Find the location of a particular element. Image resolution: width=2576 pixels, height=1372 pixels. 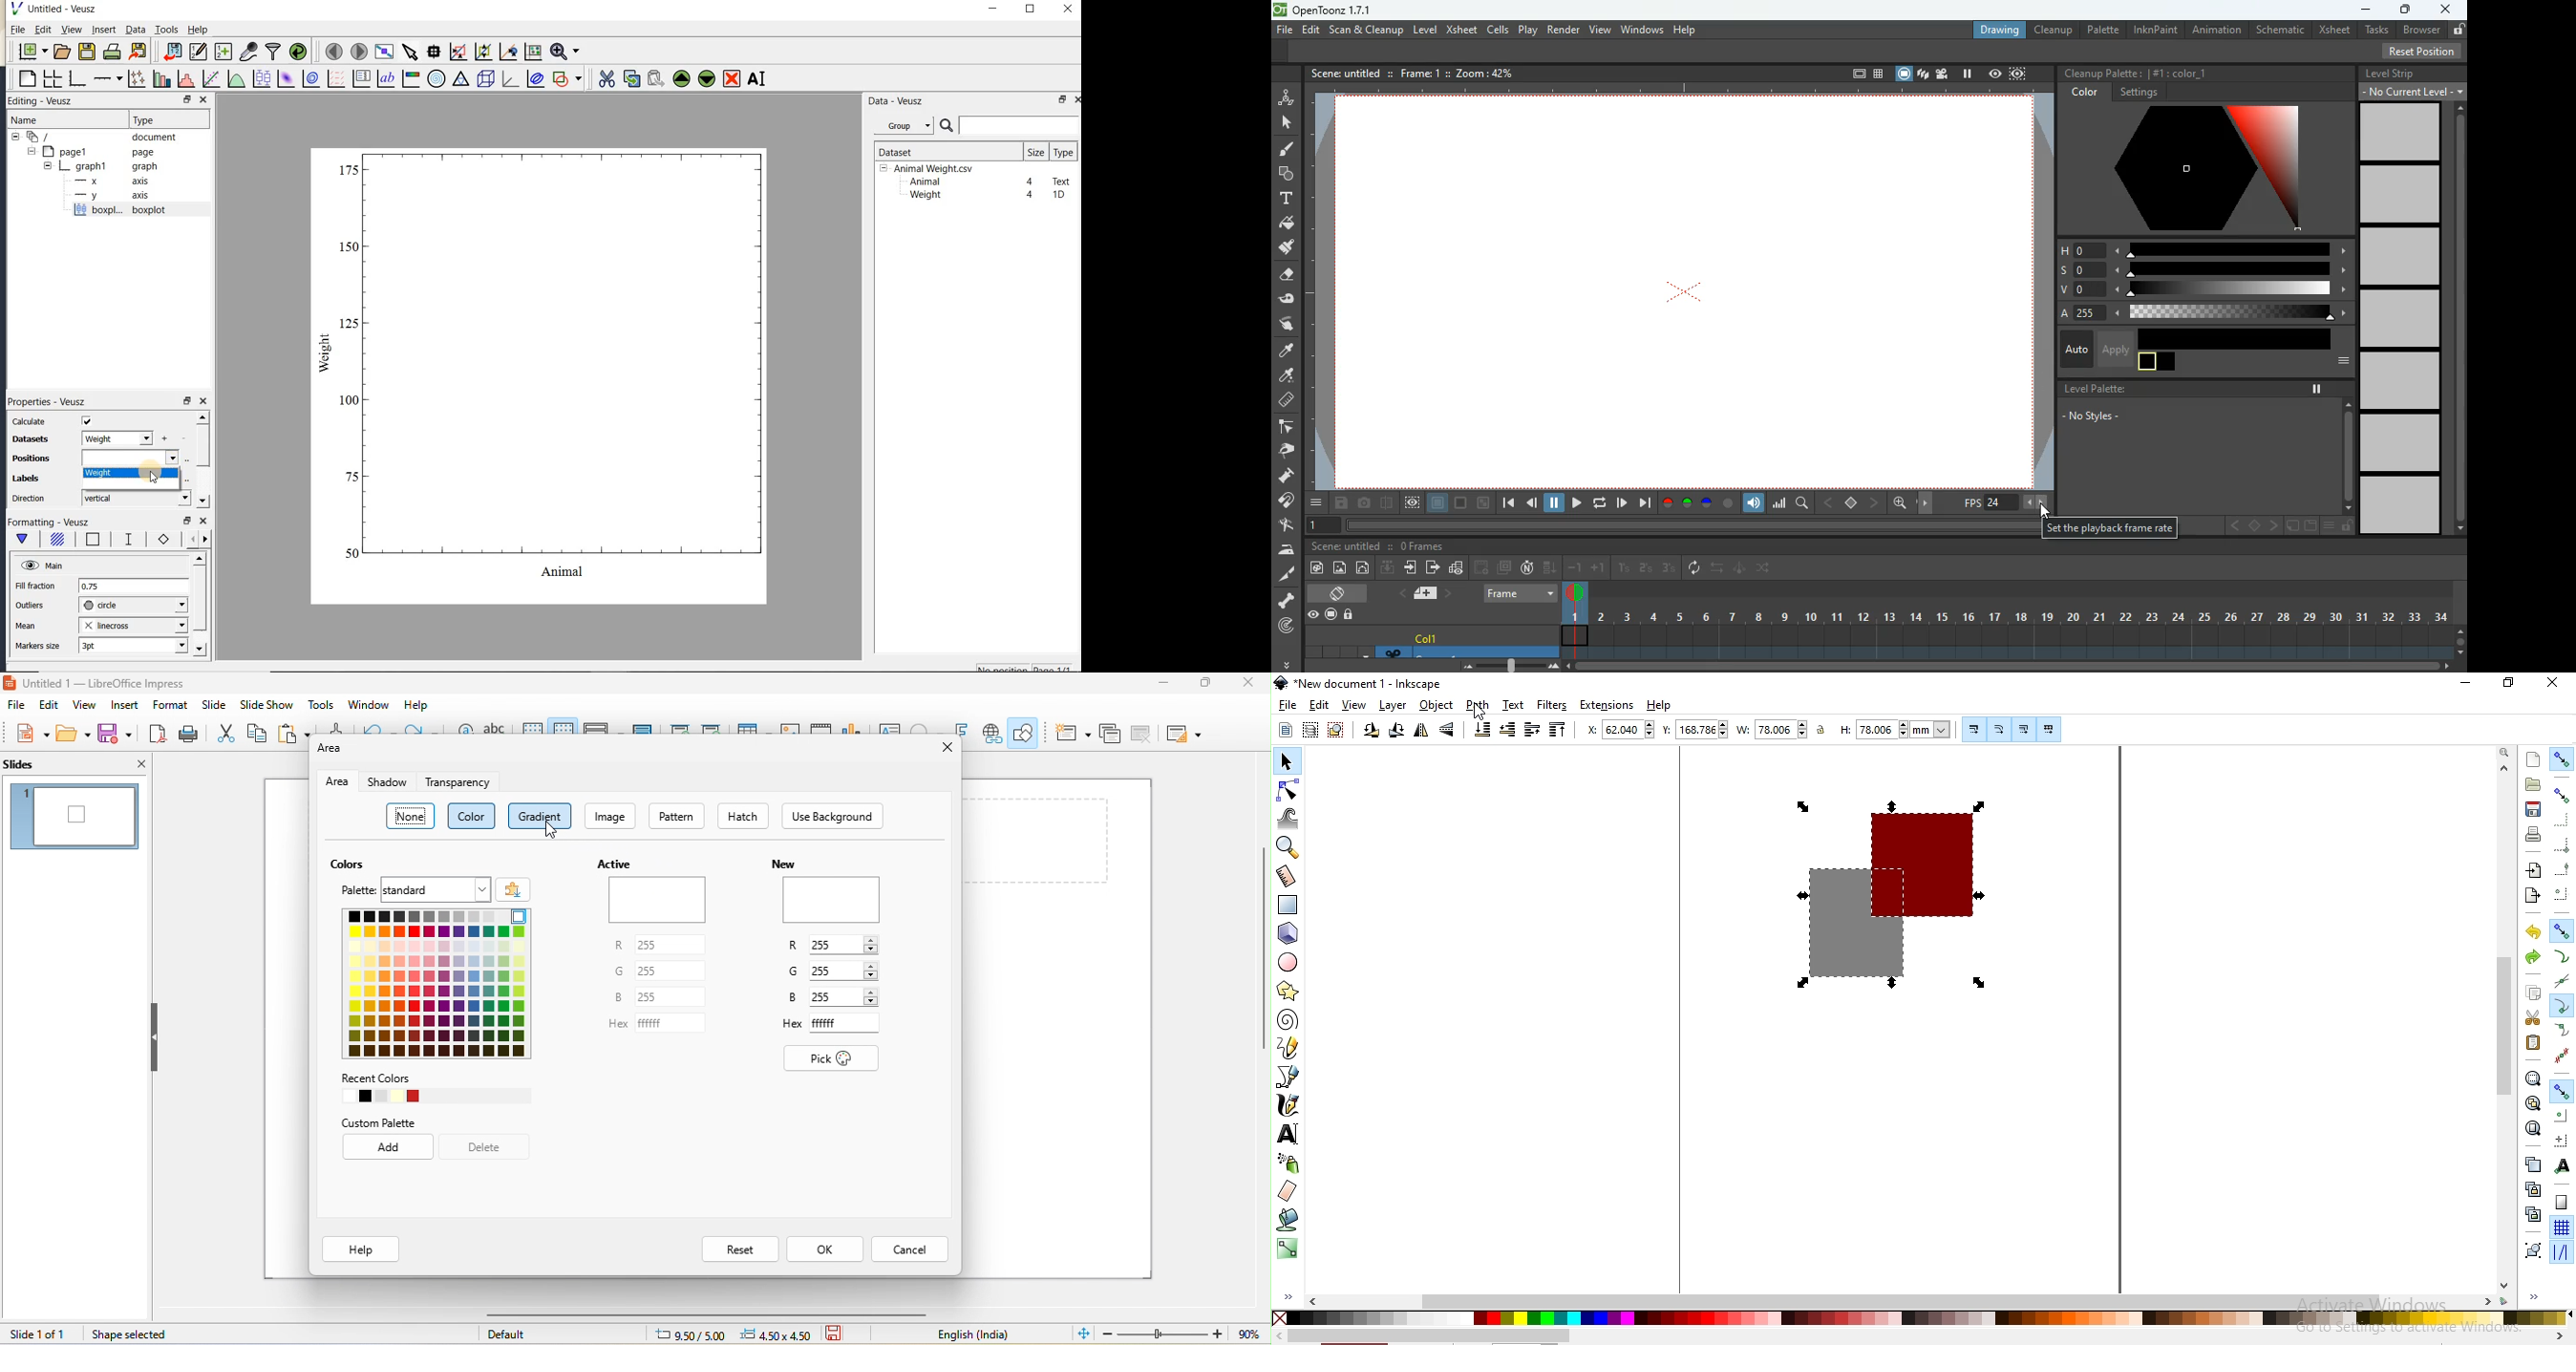

erase existing objects is located at coordinates (1287, 1190).